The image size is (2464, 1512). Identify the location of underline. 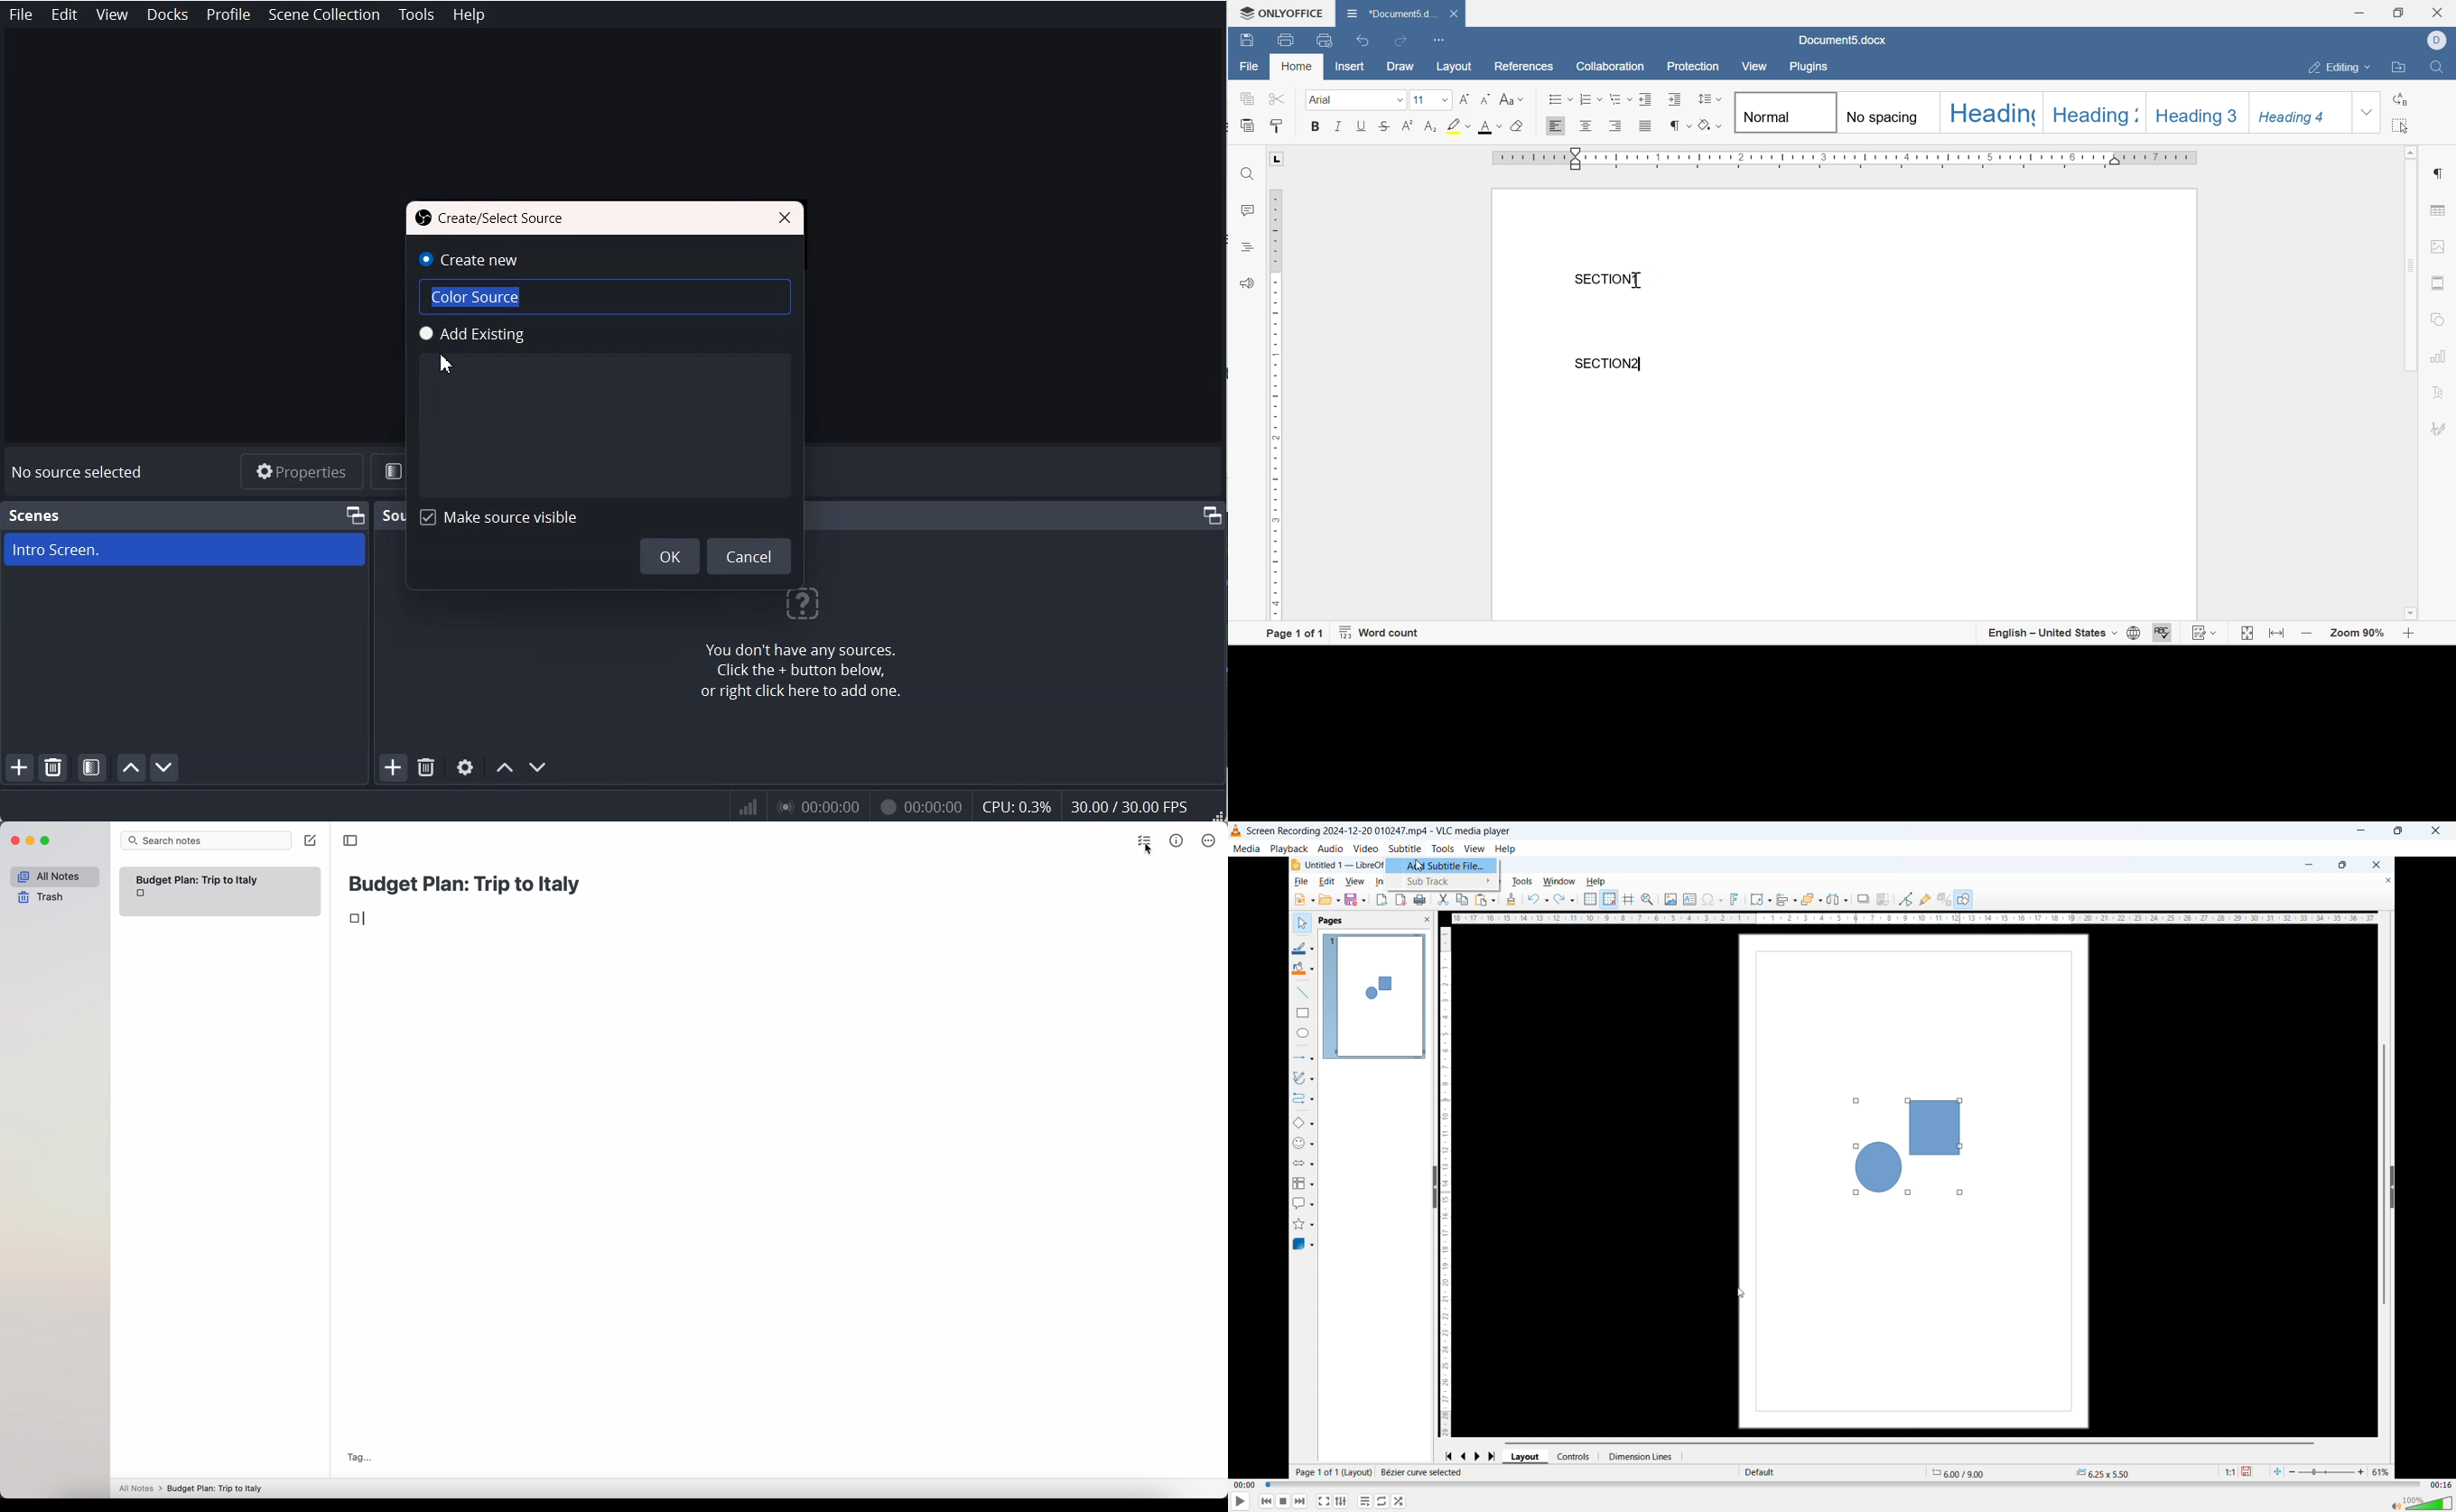
(1362, 125).